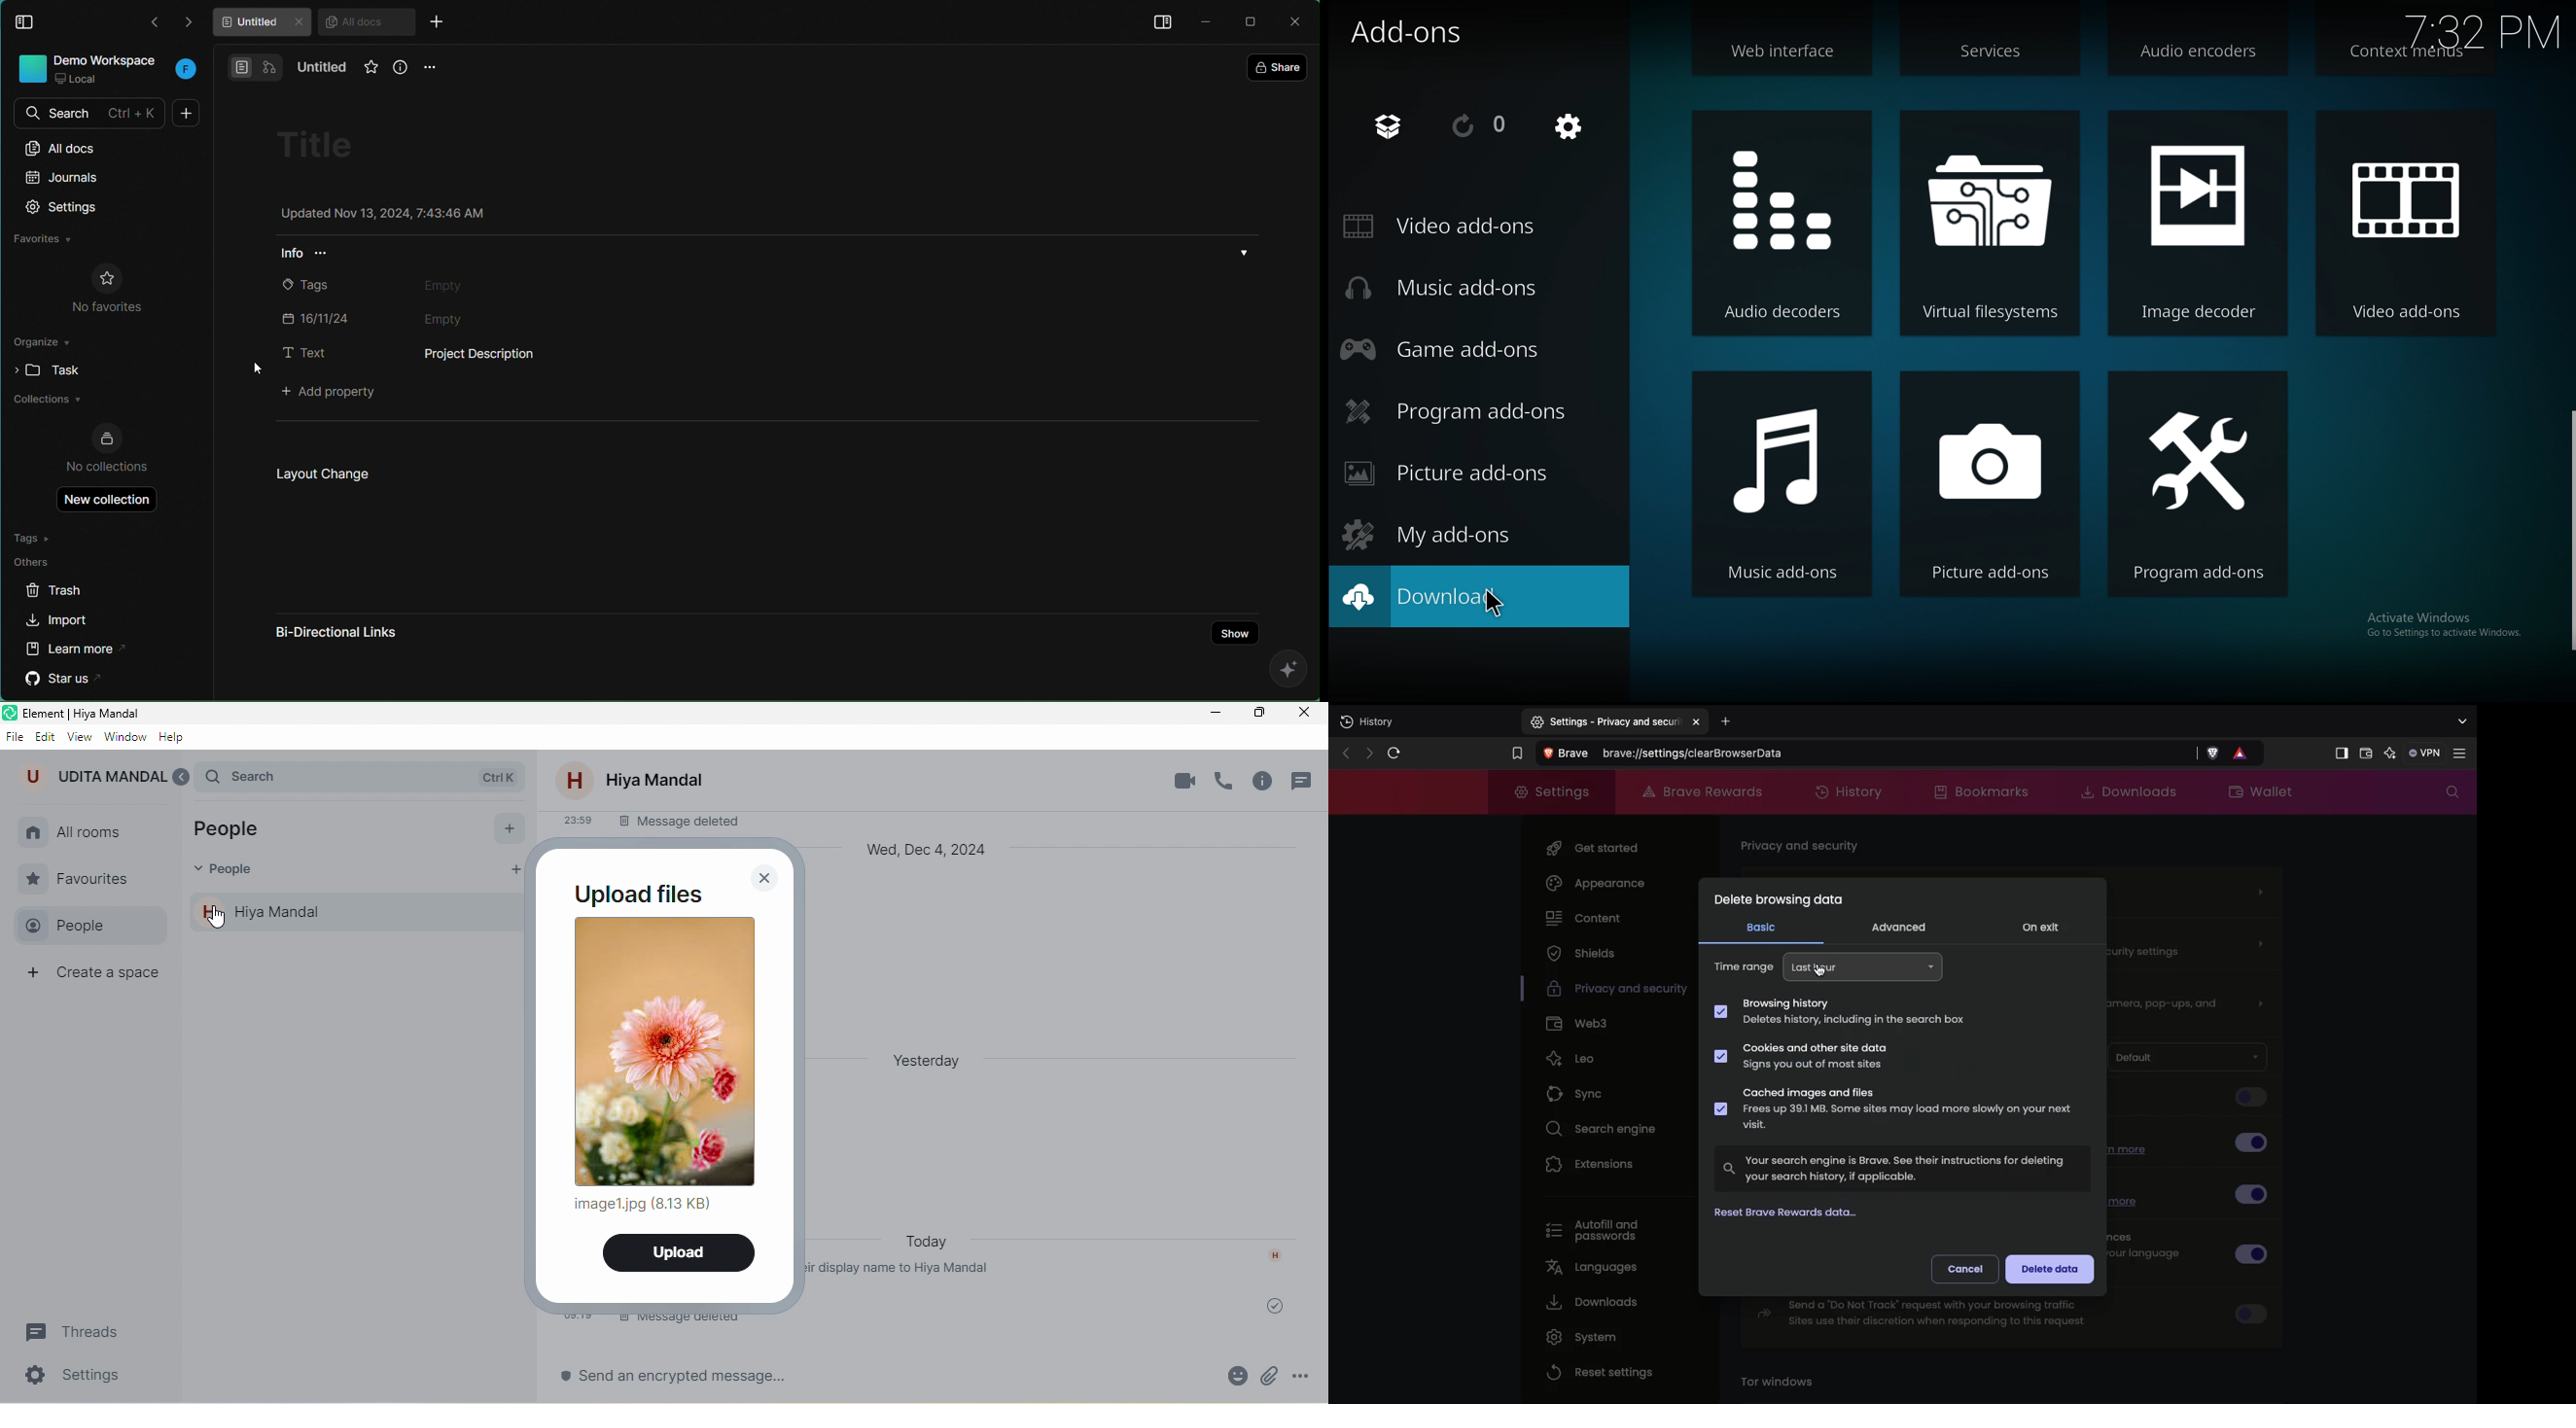 This screenshot has width=2576, height=1428. What do you see at coordinates (574, 819) in the screenshot?
I see `Time` at bounding box center [574, 819].